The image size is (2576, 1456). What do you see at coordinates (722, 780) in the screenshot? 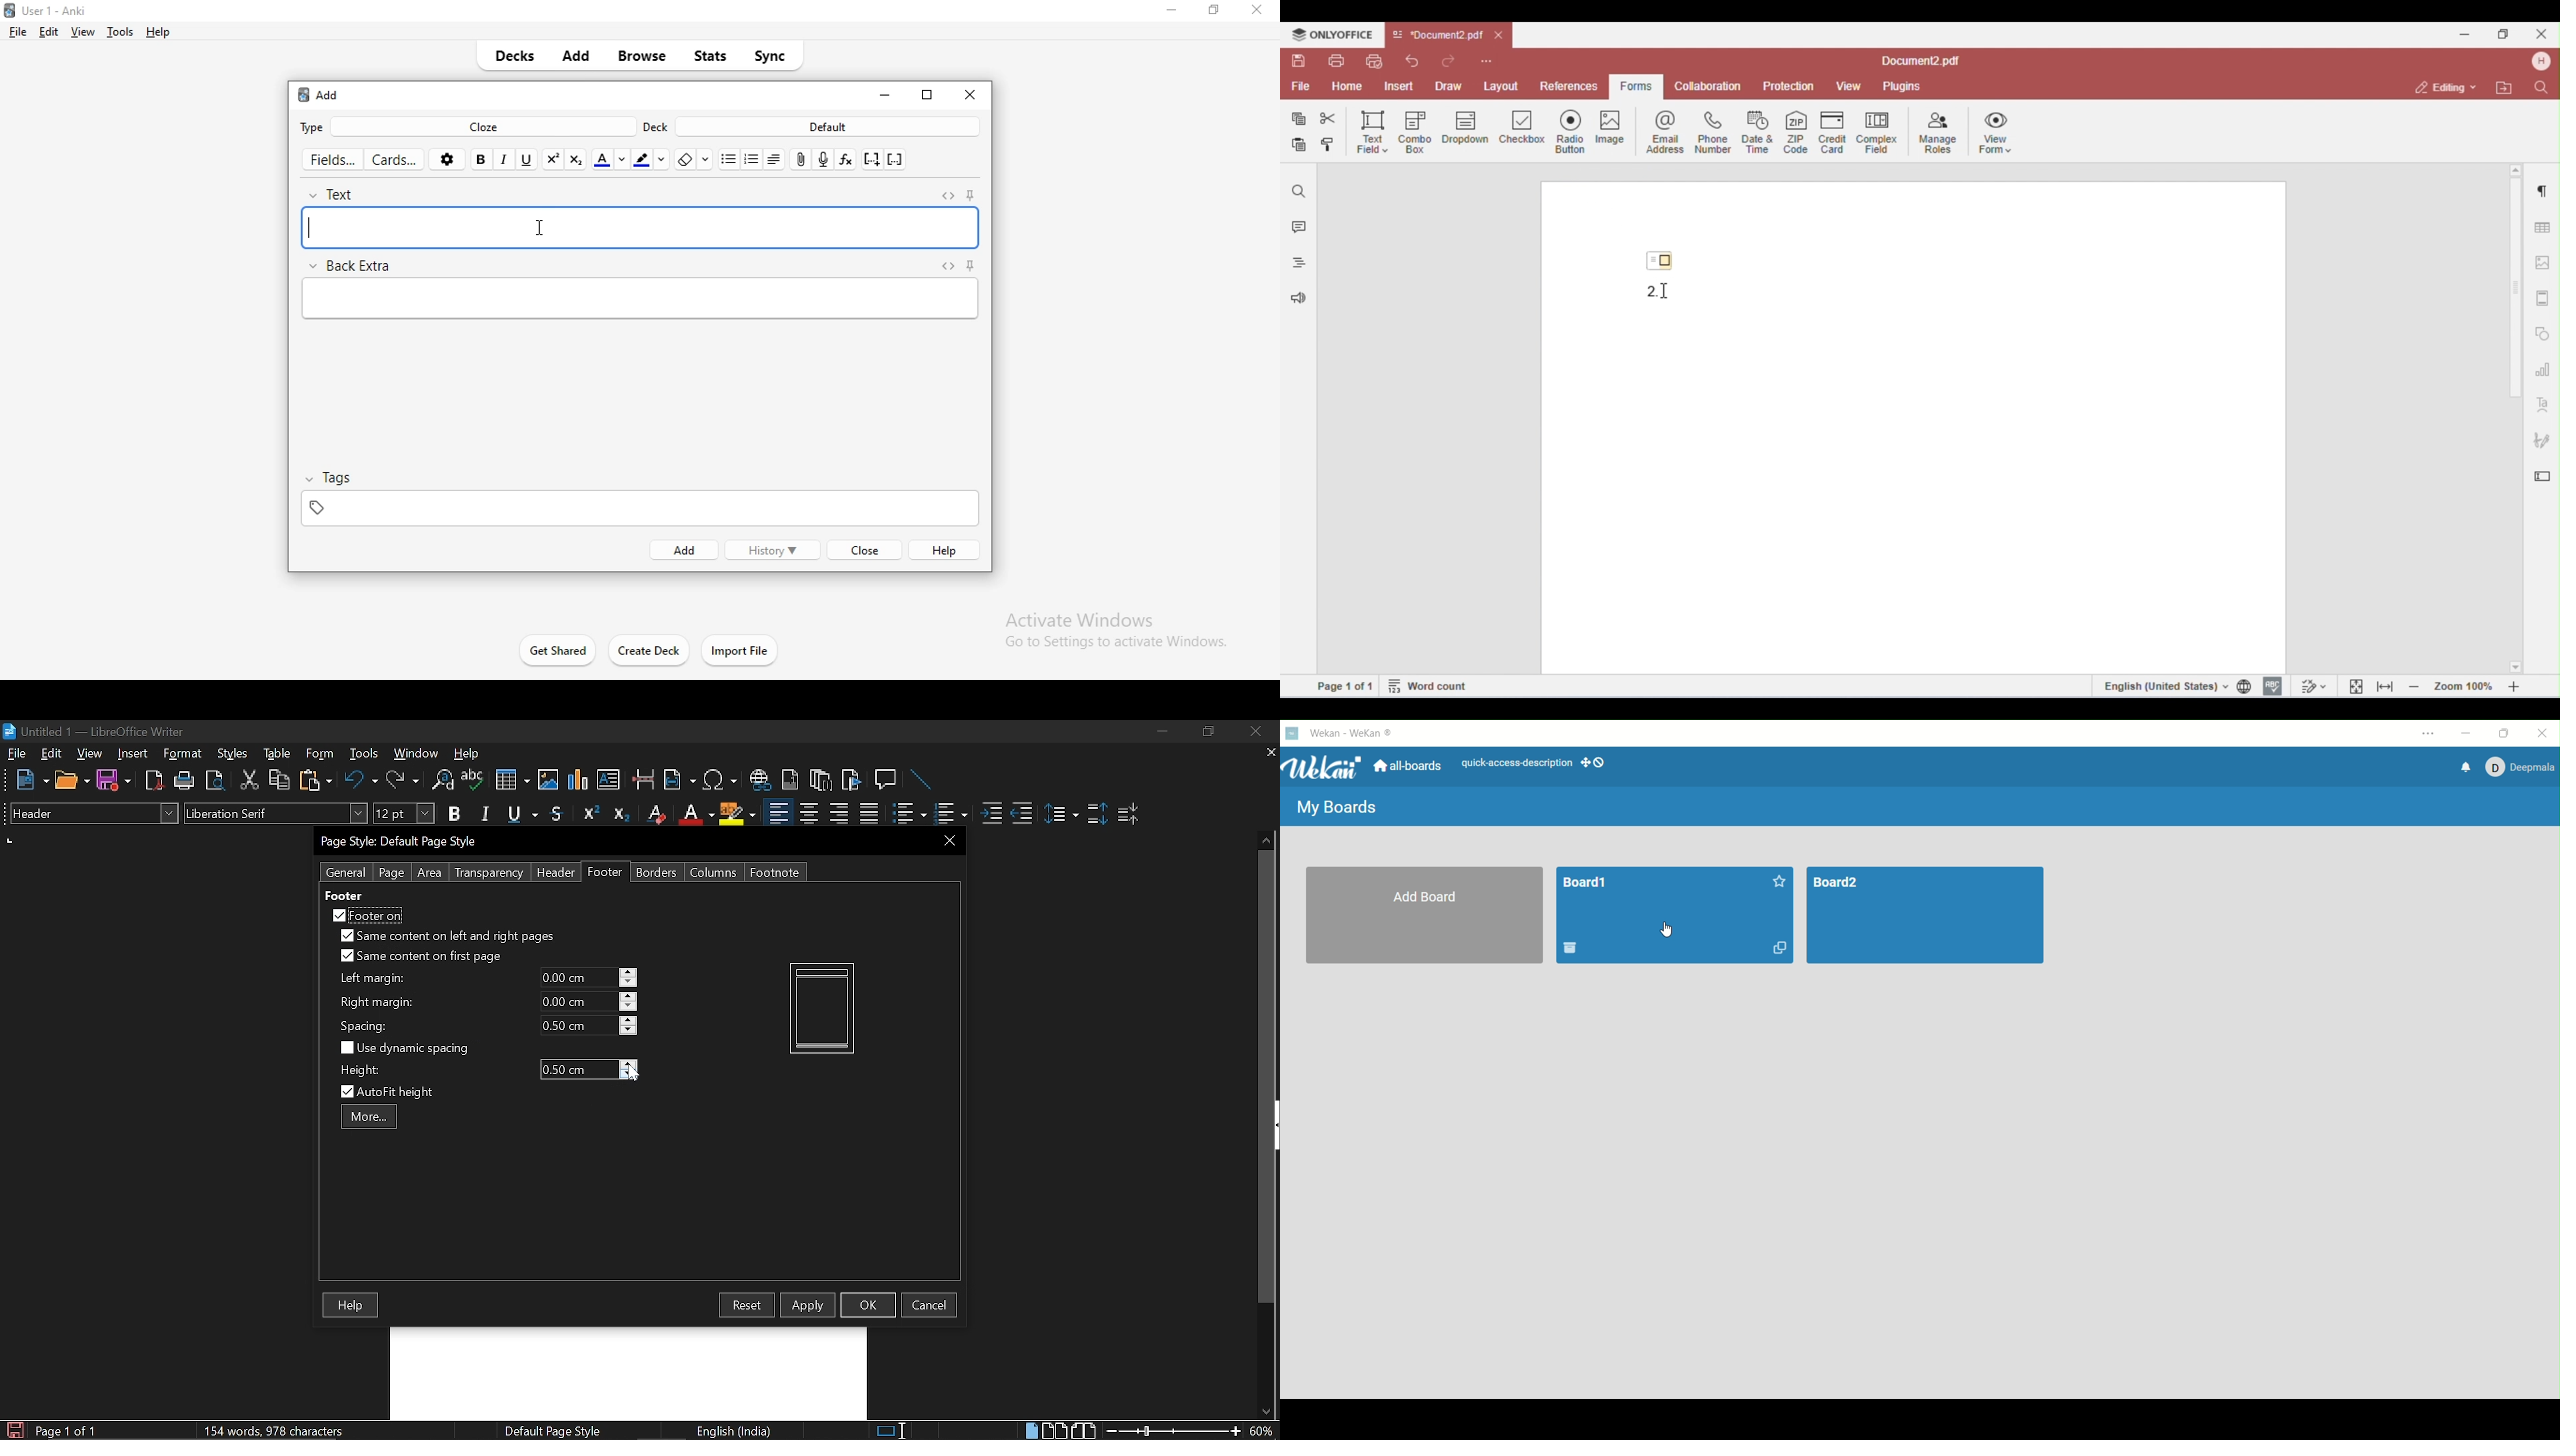
I see `Insert symbol` at bounding box center [722, 780].